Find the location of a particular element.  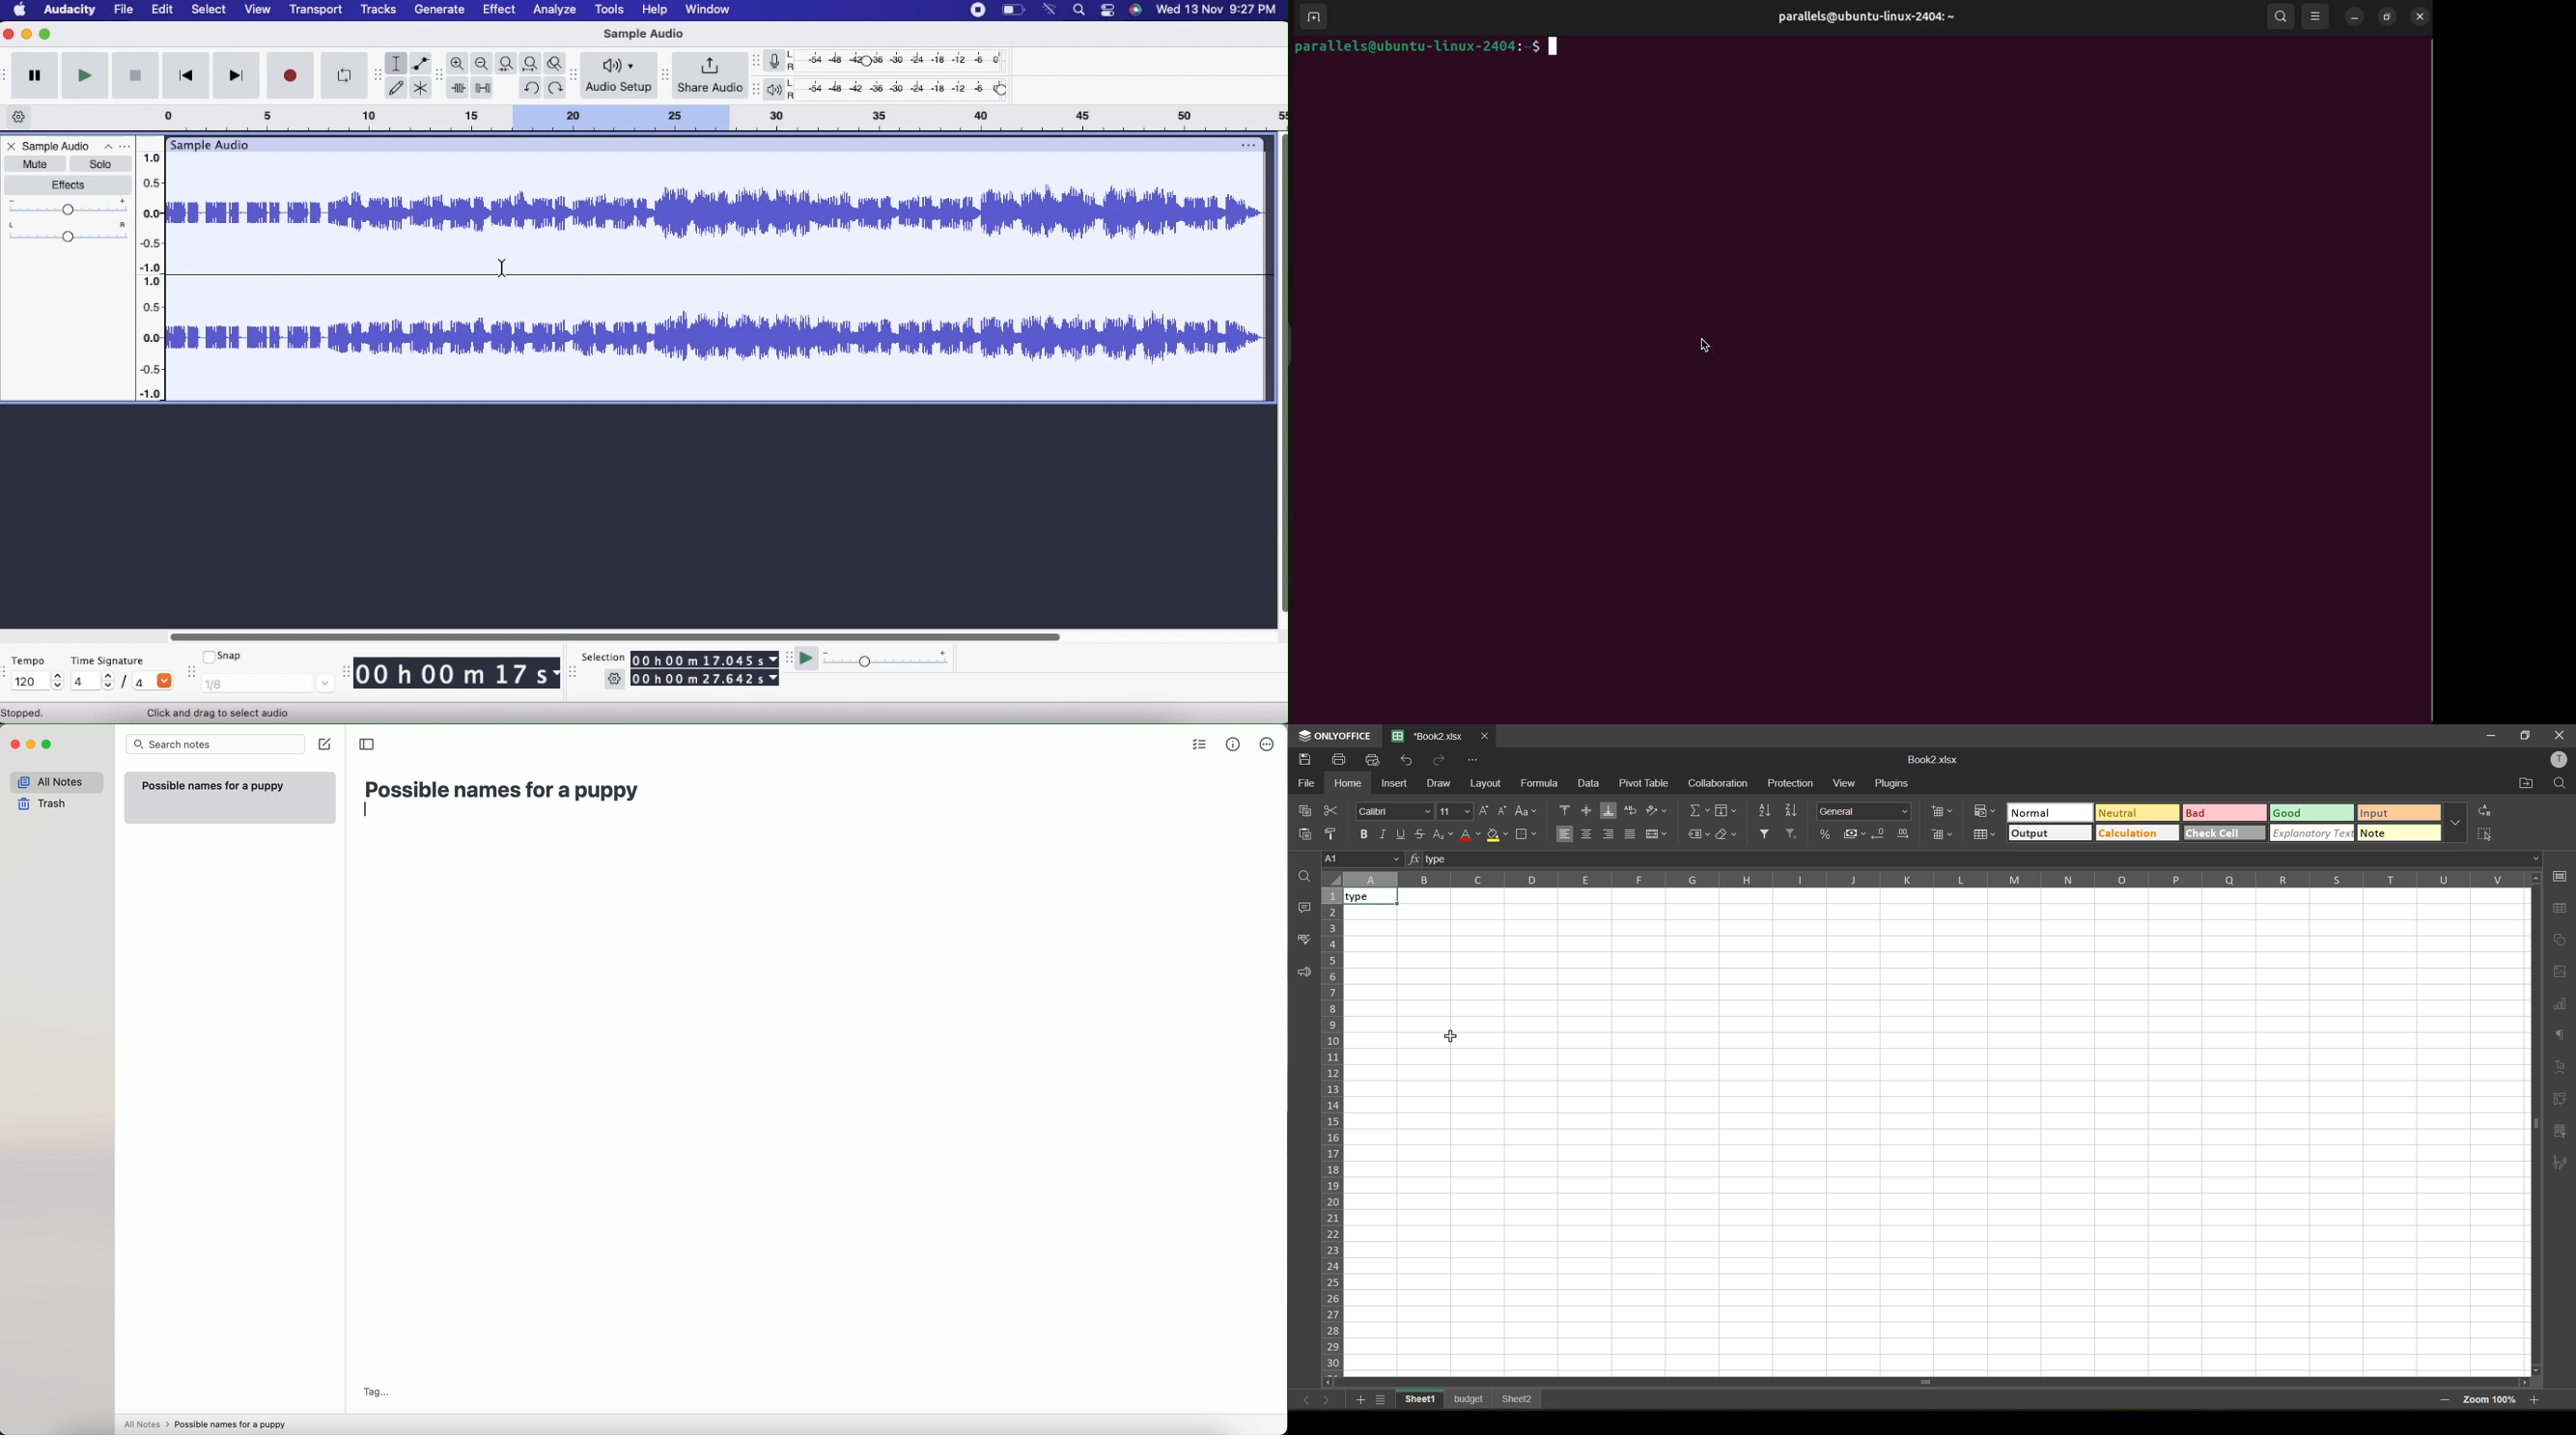

Zoom is located at coordinates (459, 64).